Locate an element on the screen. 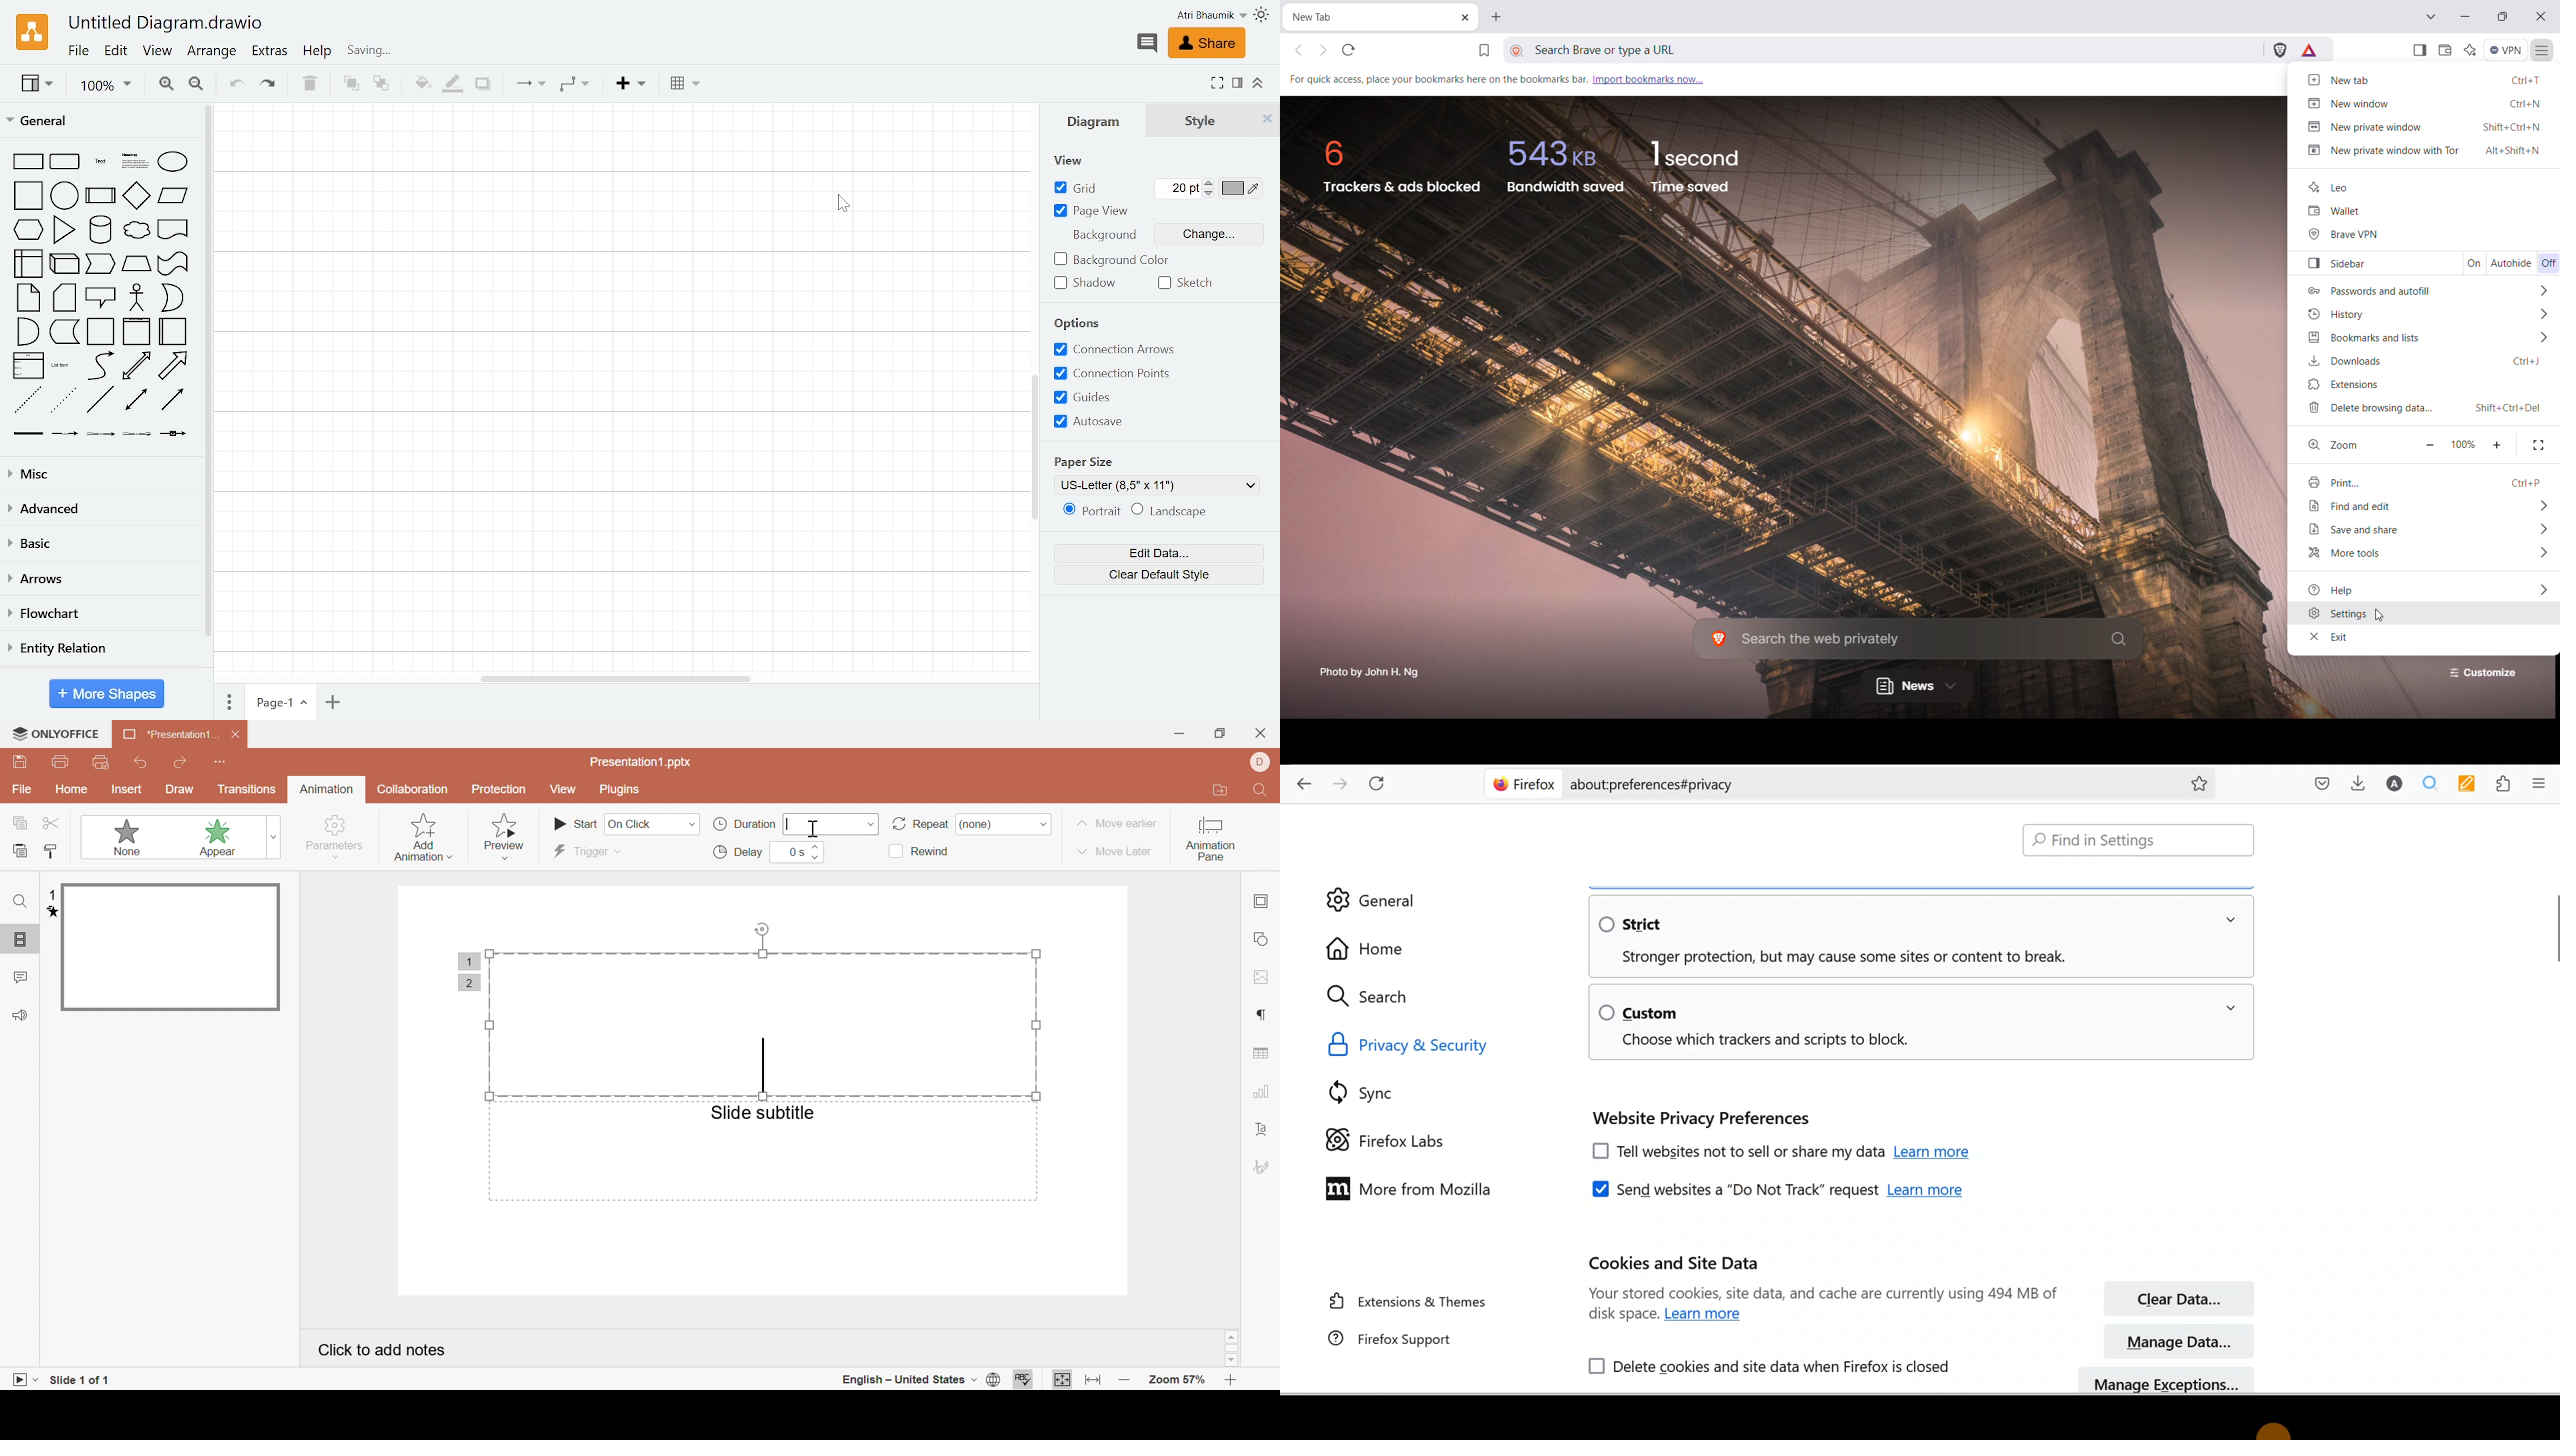 The width and height of the screenshot is (2576, 1456). Go back one page is located at coordinates (1301, 780).